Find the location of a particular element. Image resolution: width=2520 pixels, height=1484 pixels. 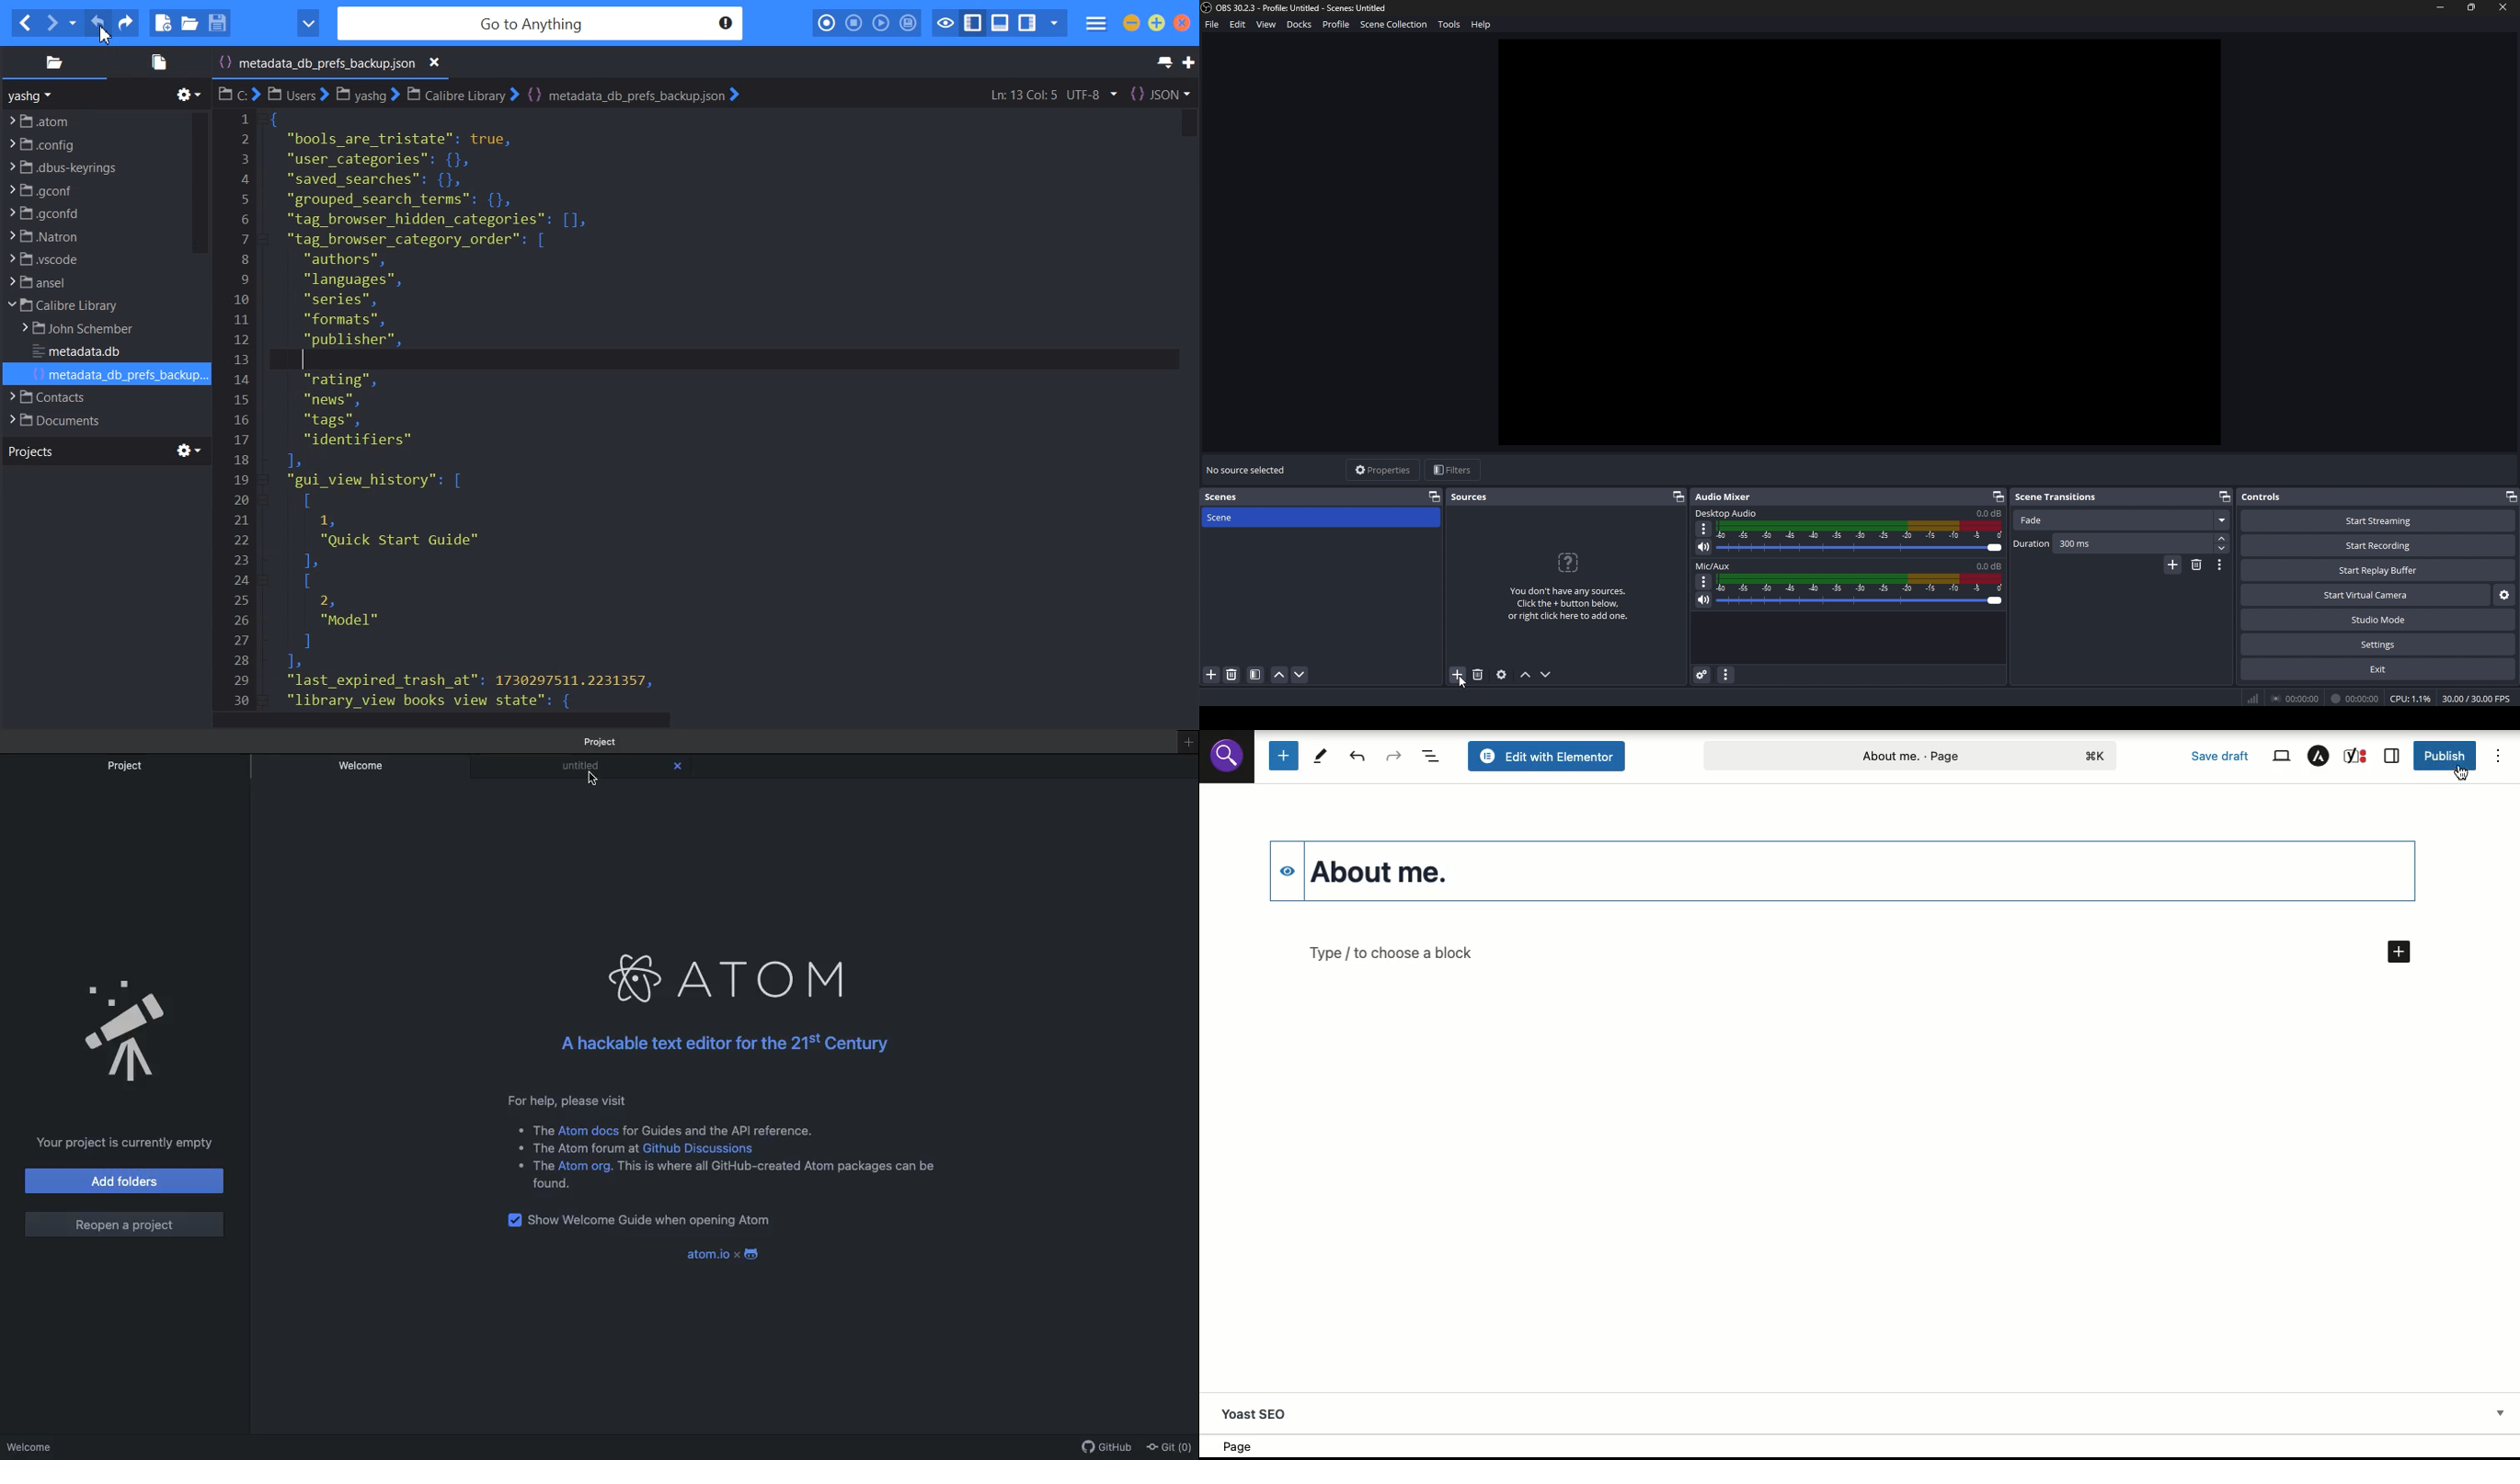

volume adjust is located at coordinates (1860, 593).